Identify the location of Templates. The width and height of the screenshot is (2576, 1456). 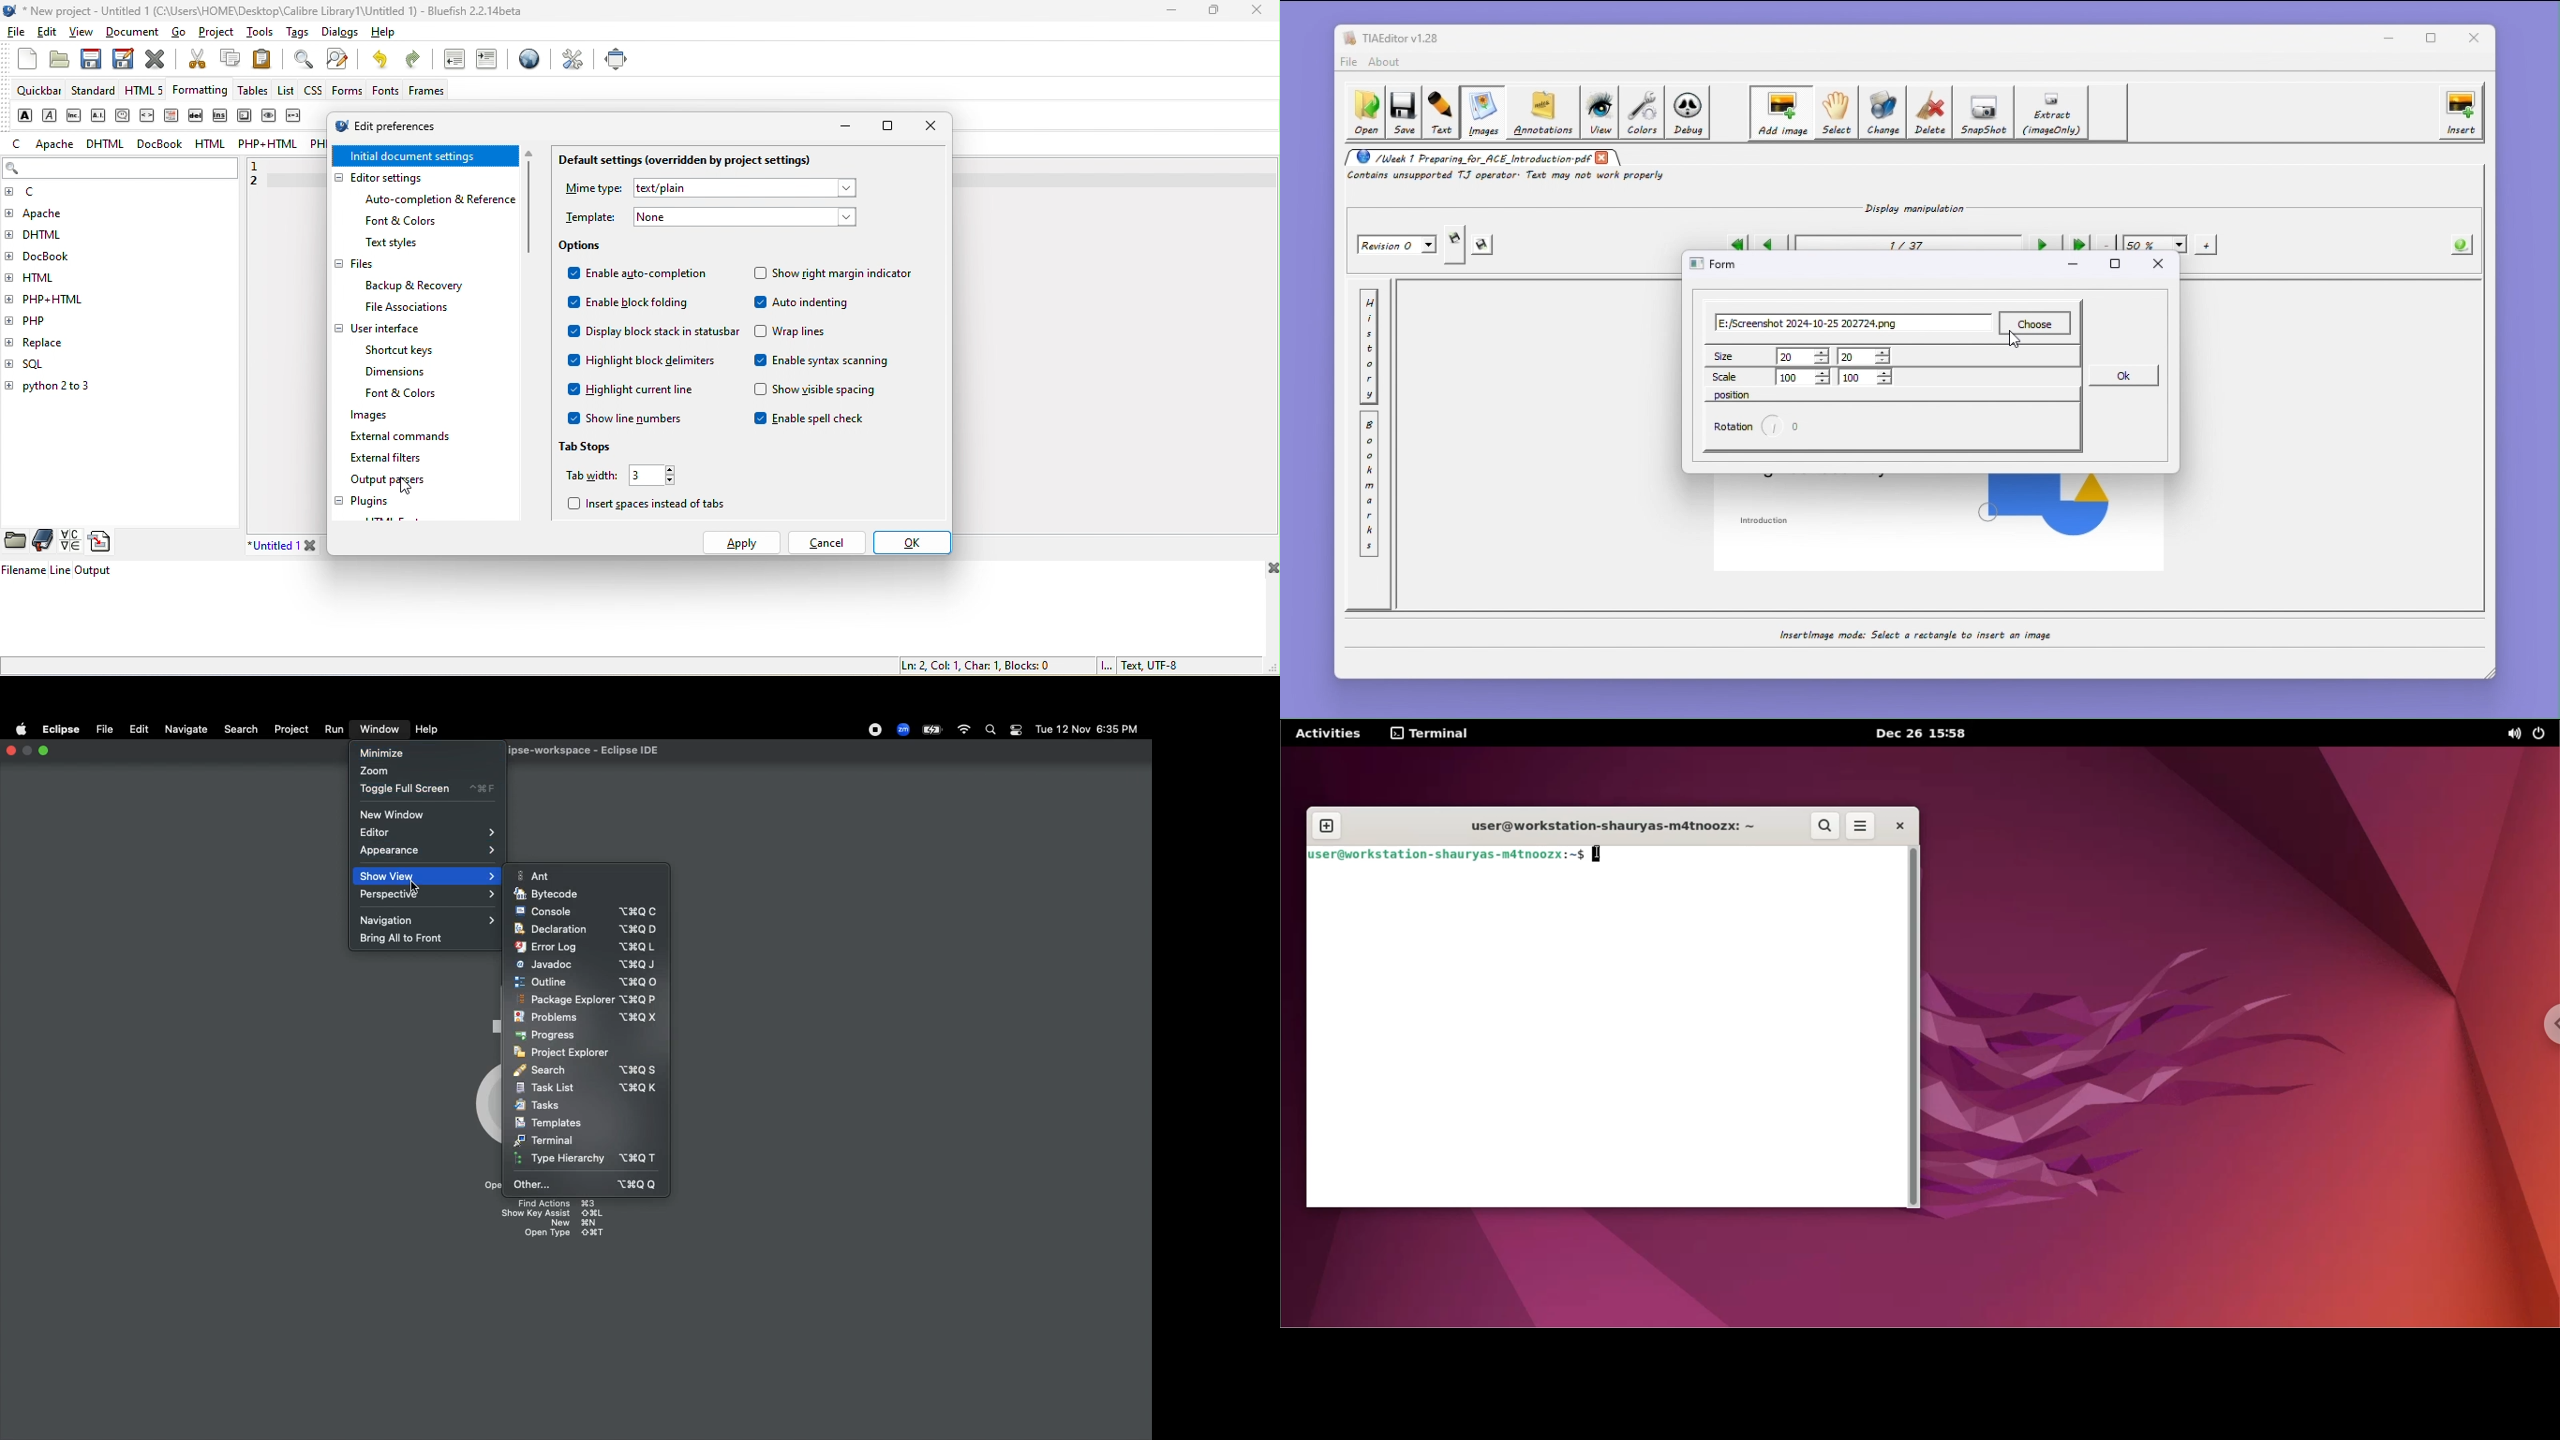
(548, 1122).